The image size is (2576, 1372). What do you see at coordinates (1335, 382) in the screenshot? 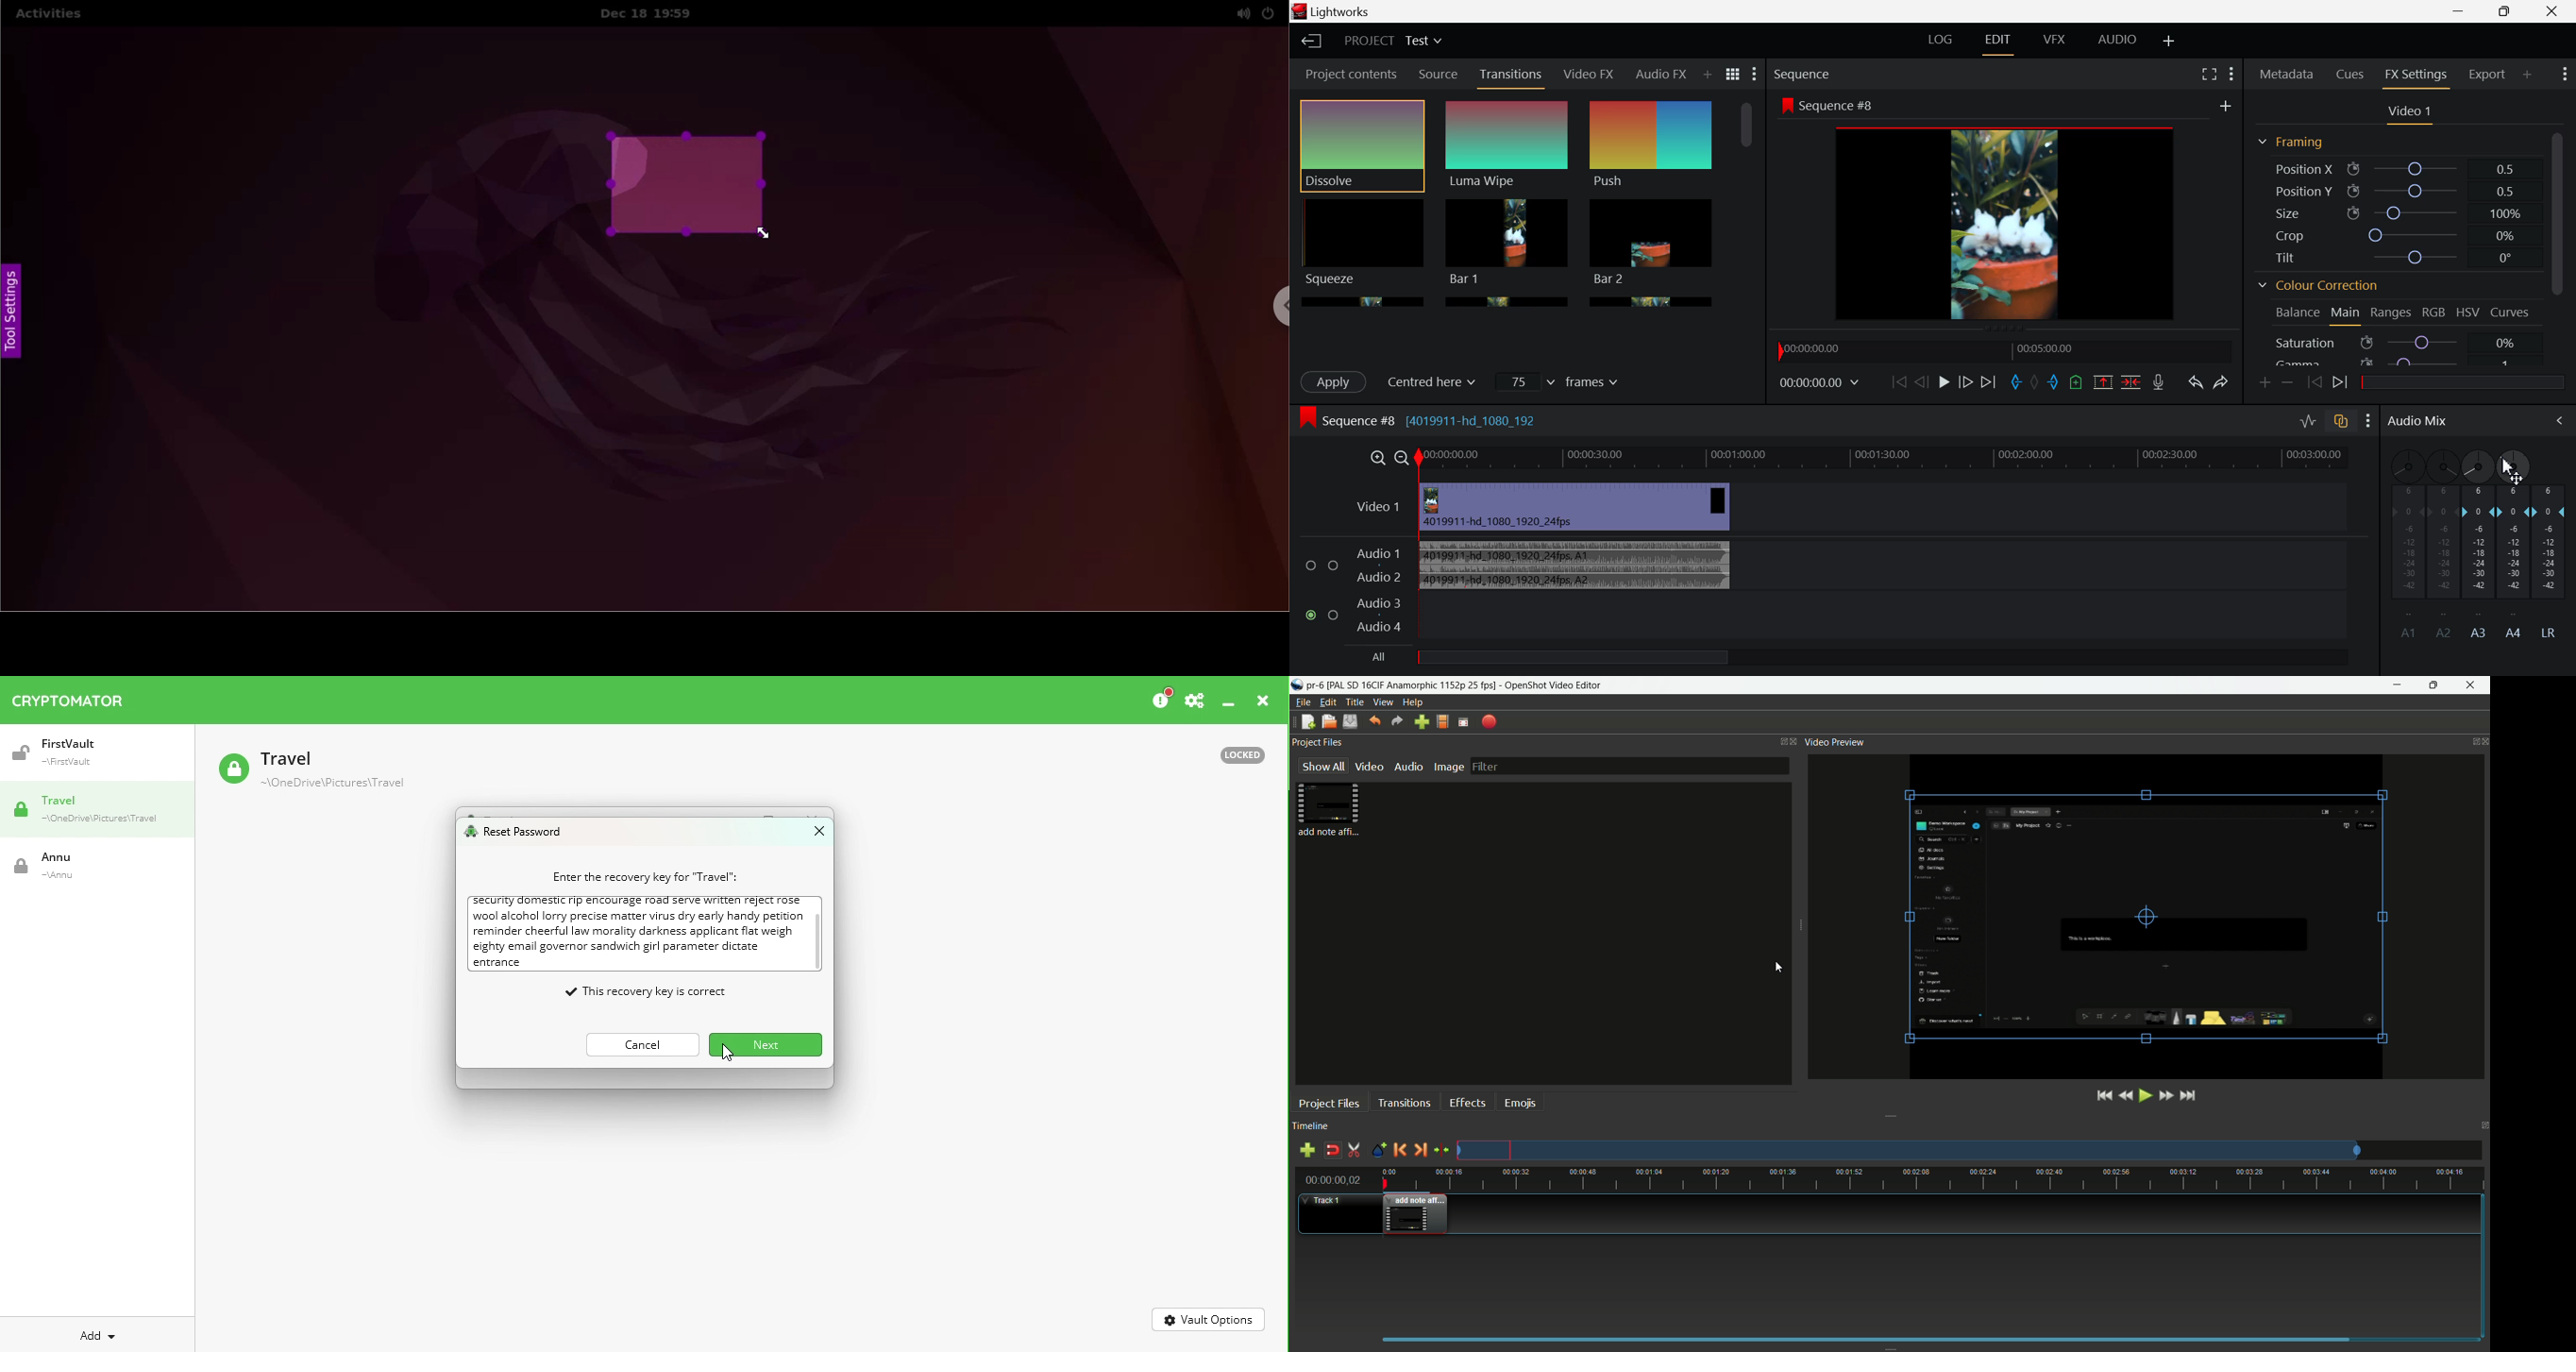
I see `Apply` at bounding box center [1335, 382].